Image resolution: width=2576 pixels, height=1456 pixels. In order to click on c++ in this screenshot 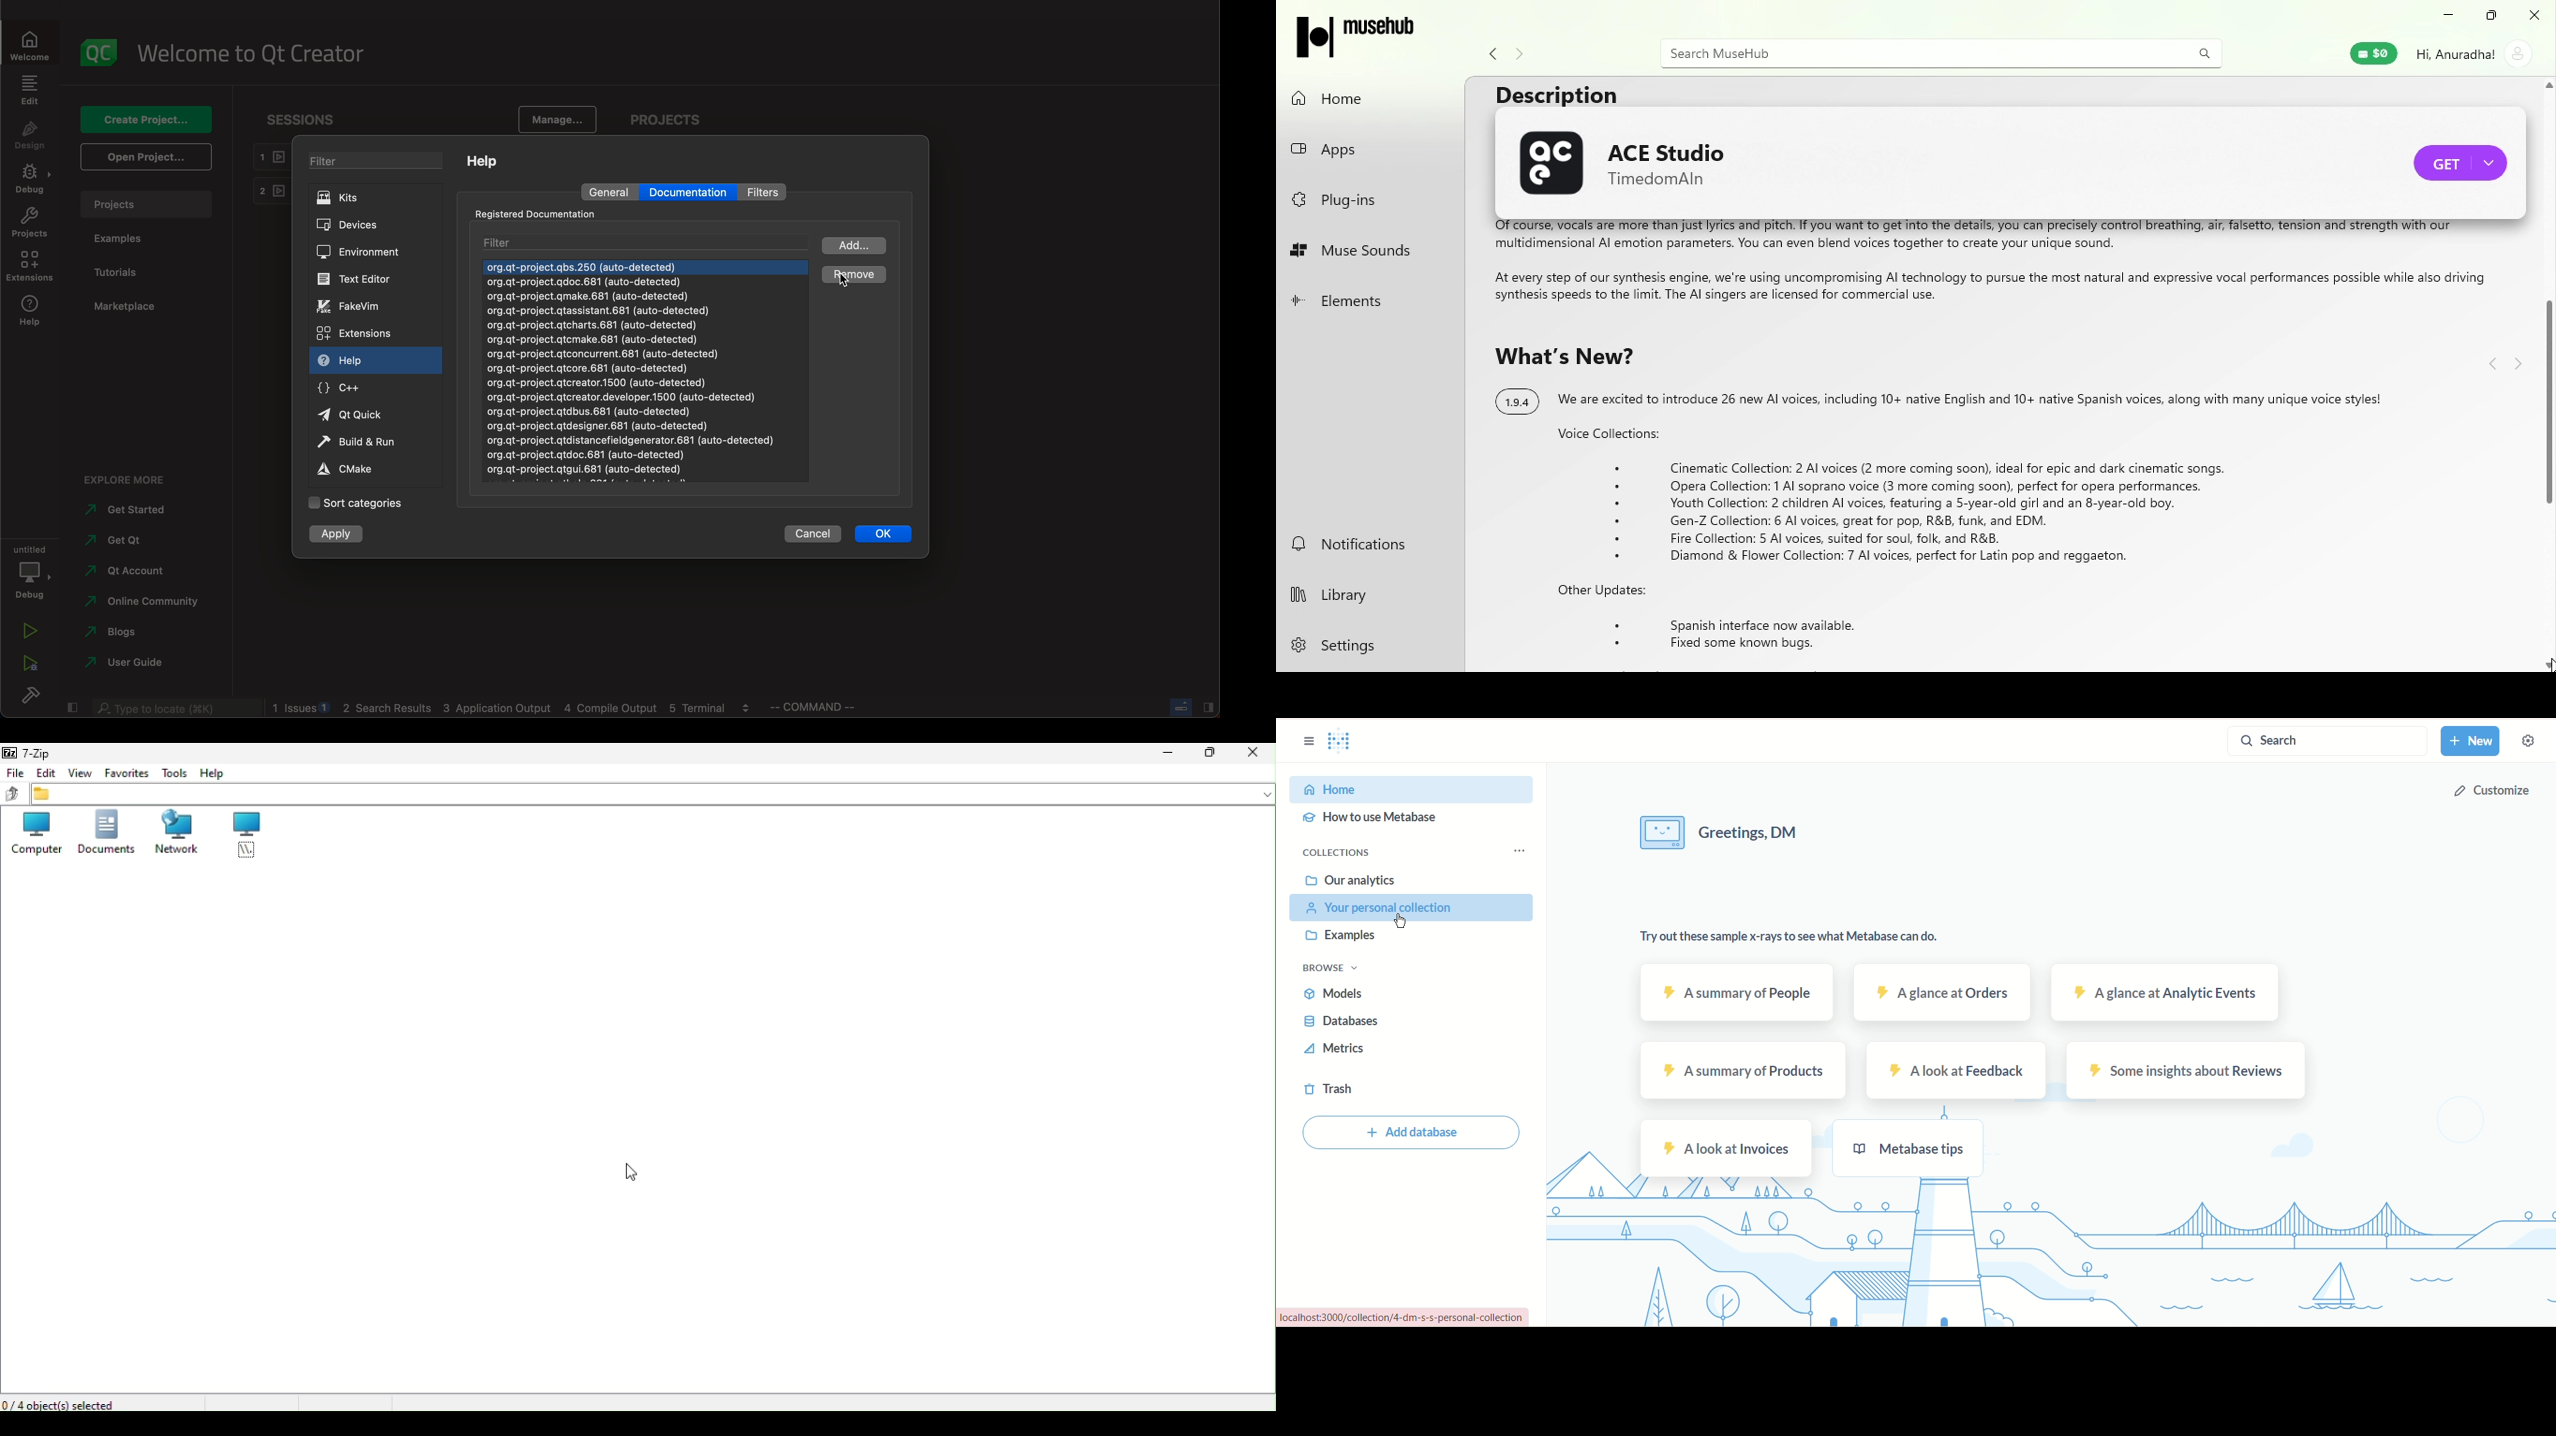, I will do `click(348, 390)`.